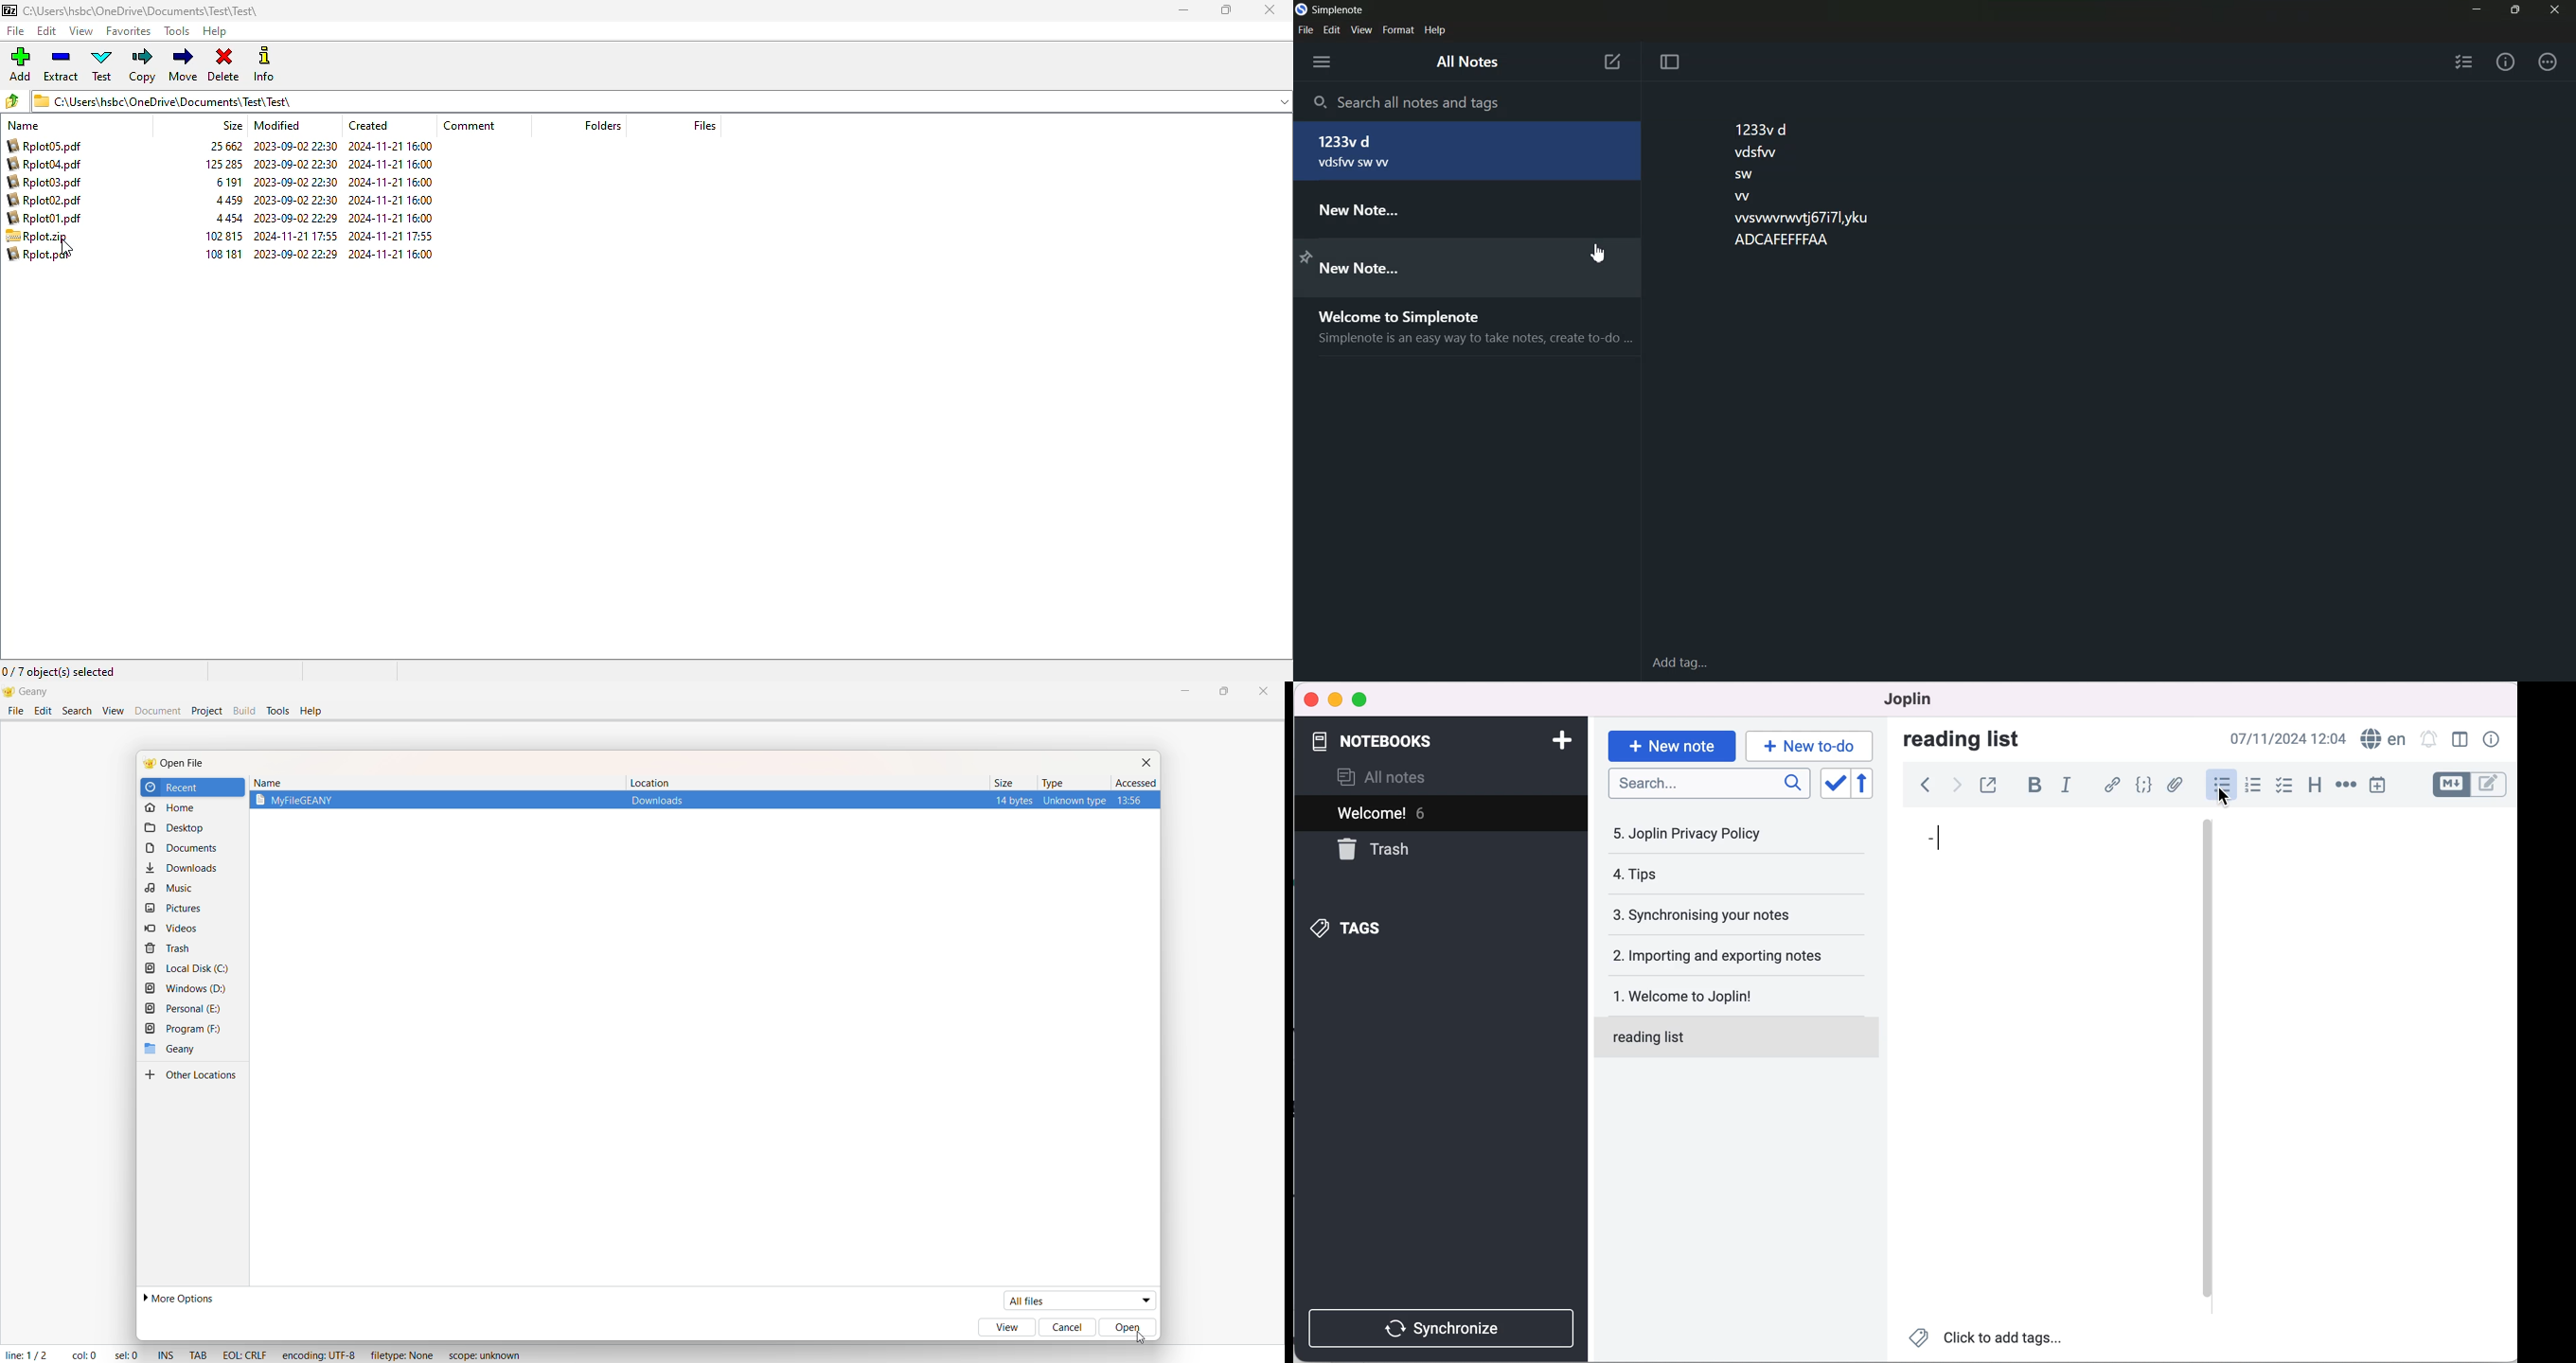  I want to click on notebooks, so click(1426, 741).